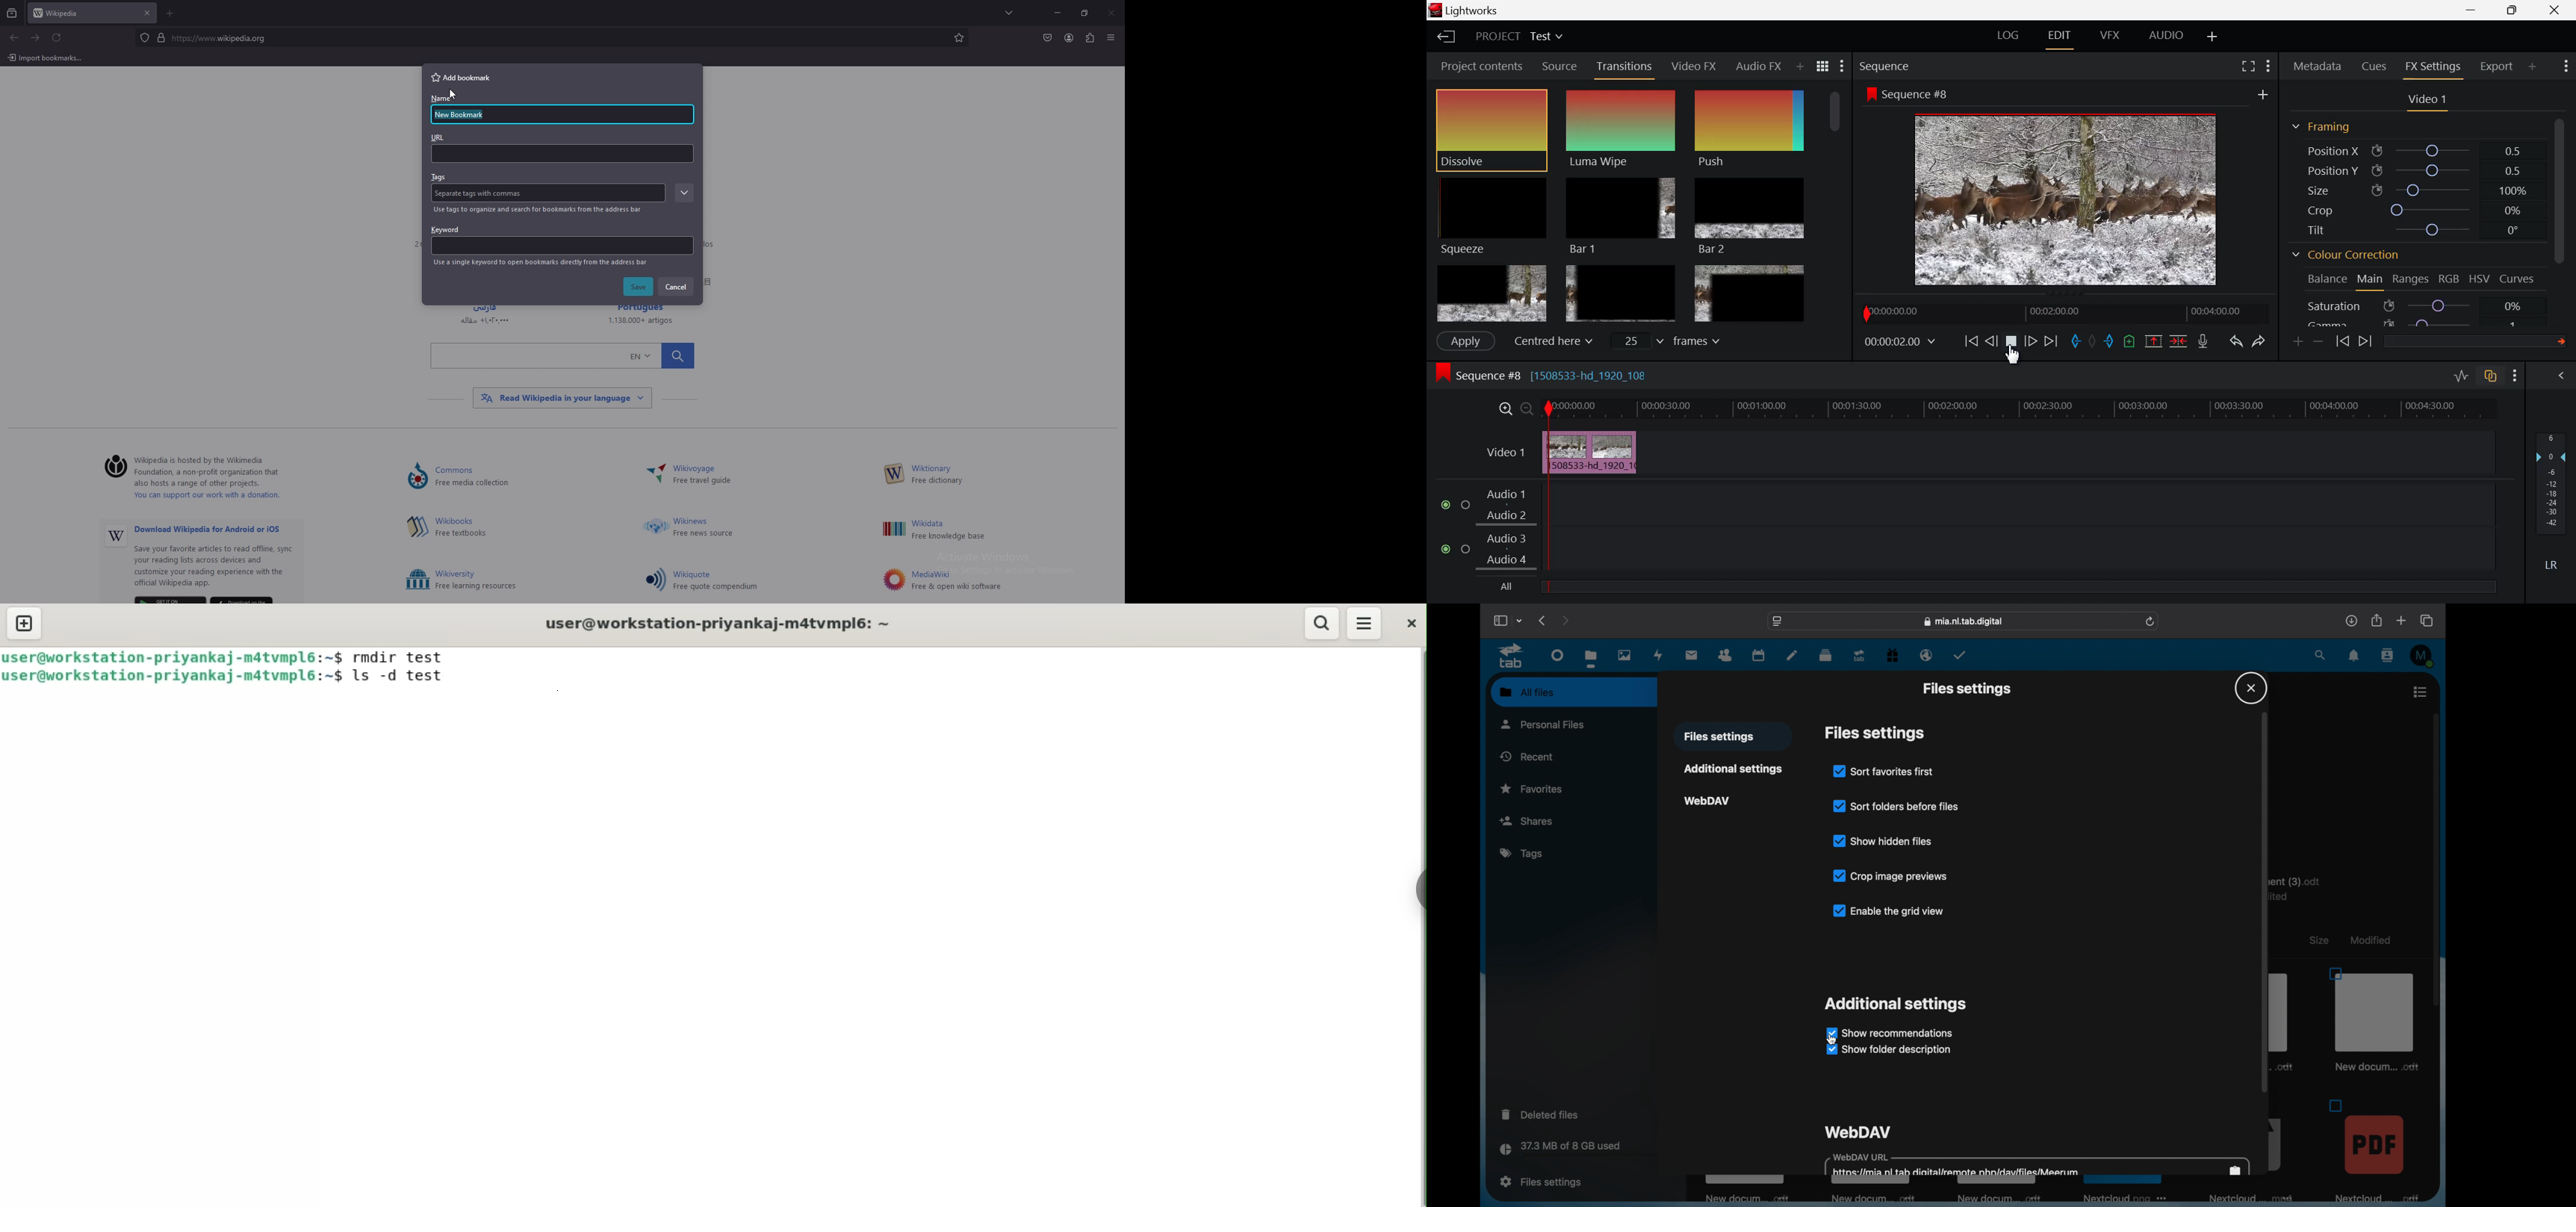 This screenshot has height=1232, width=2576. Describe the element at coordinates (407, 657) in the screenshot. I see `rmdir test` at that location.